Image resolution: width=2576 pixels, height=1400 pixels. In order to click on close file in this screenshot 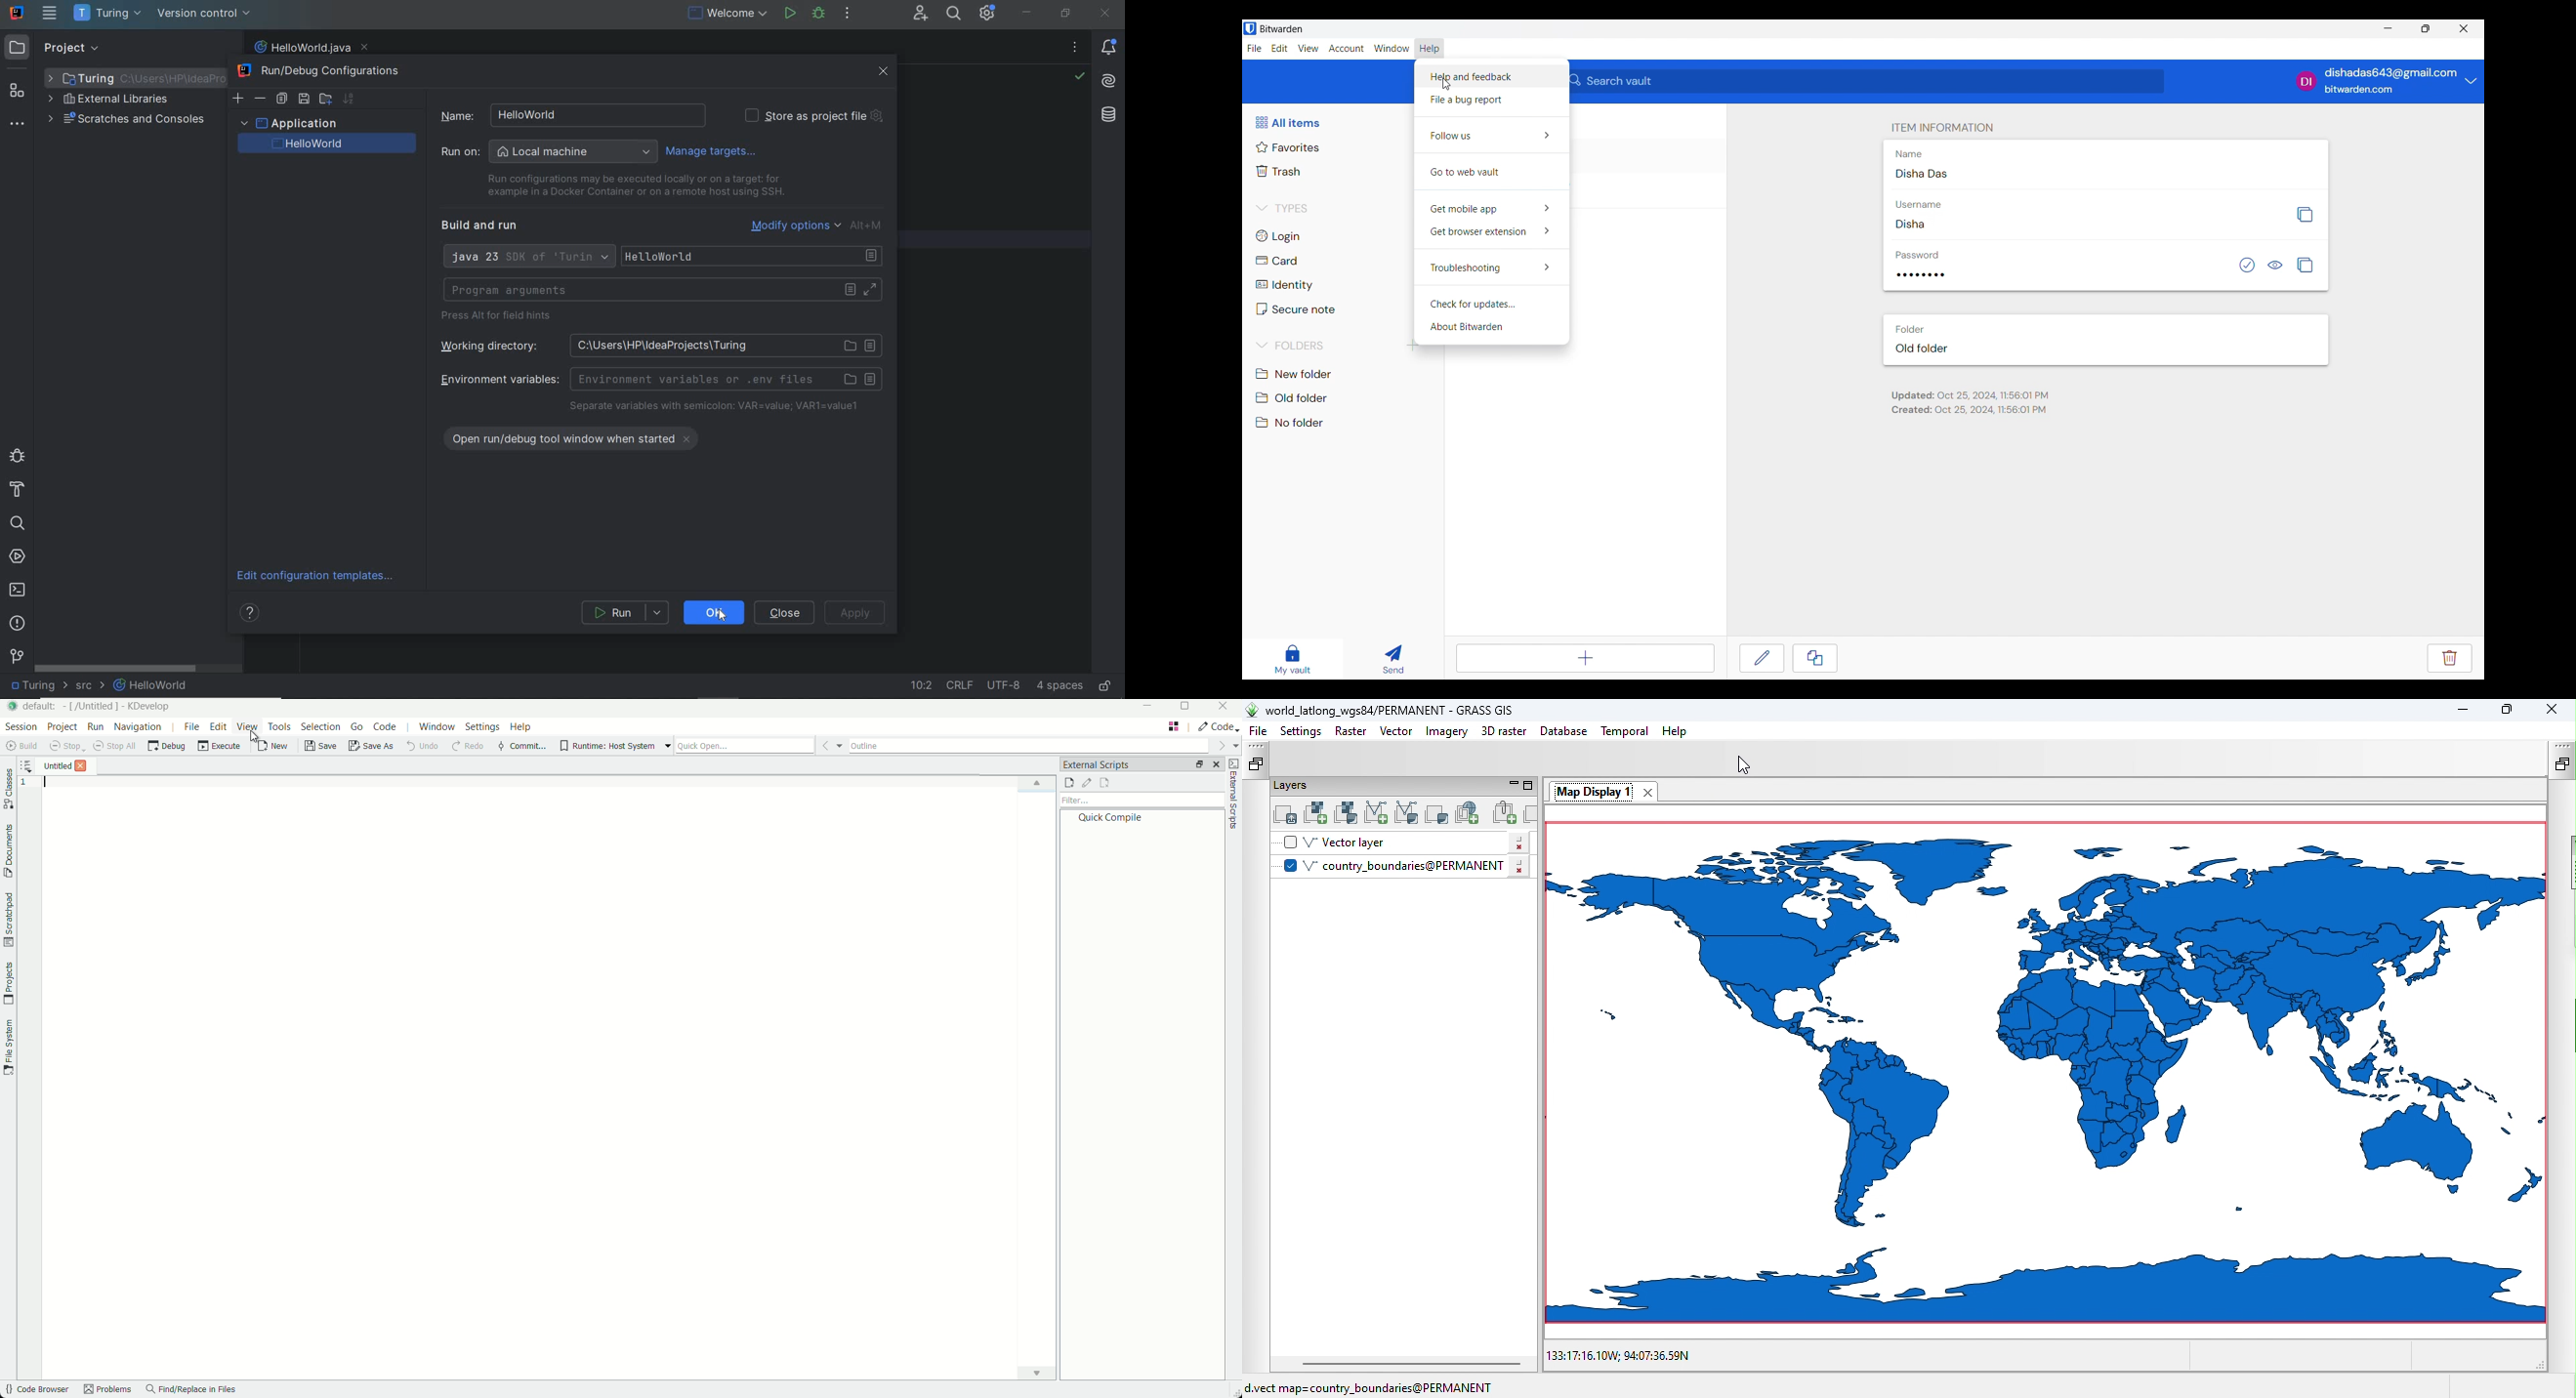, I will do `click(83, 766)`.